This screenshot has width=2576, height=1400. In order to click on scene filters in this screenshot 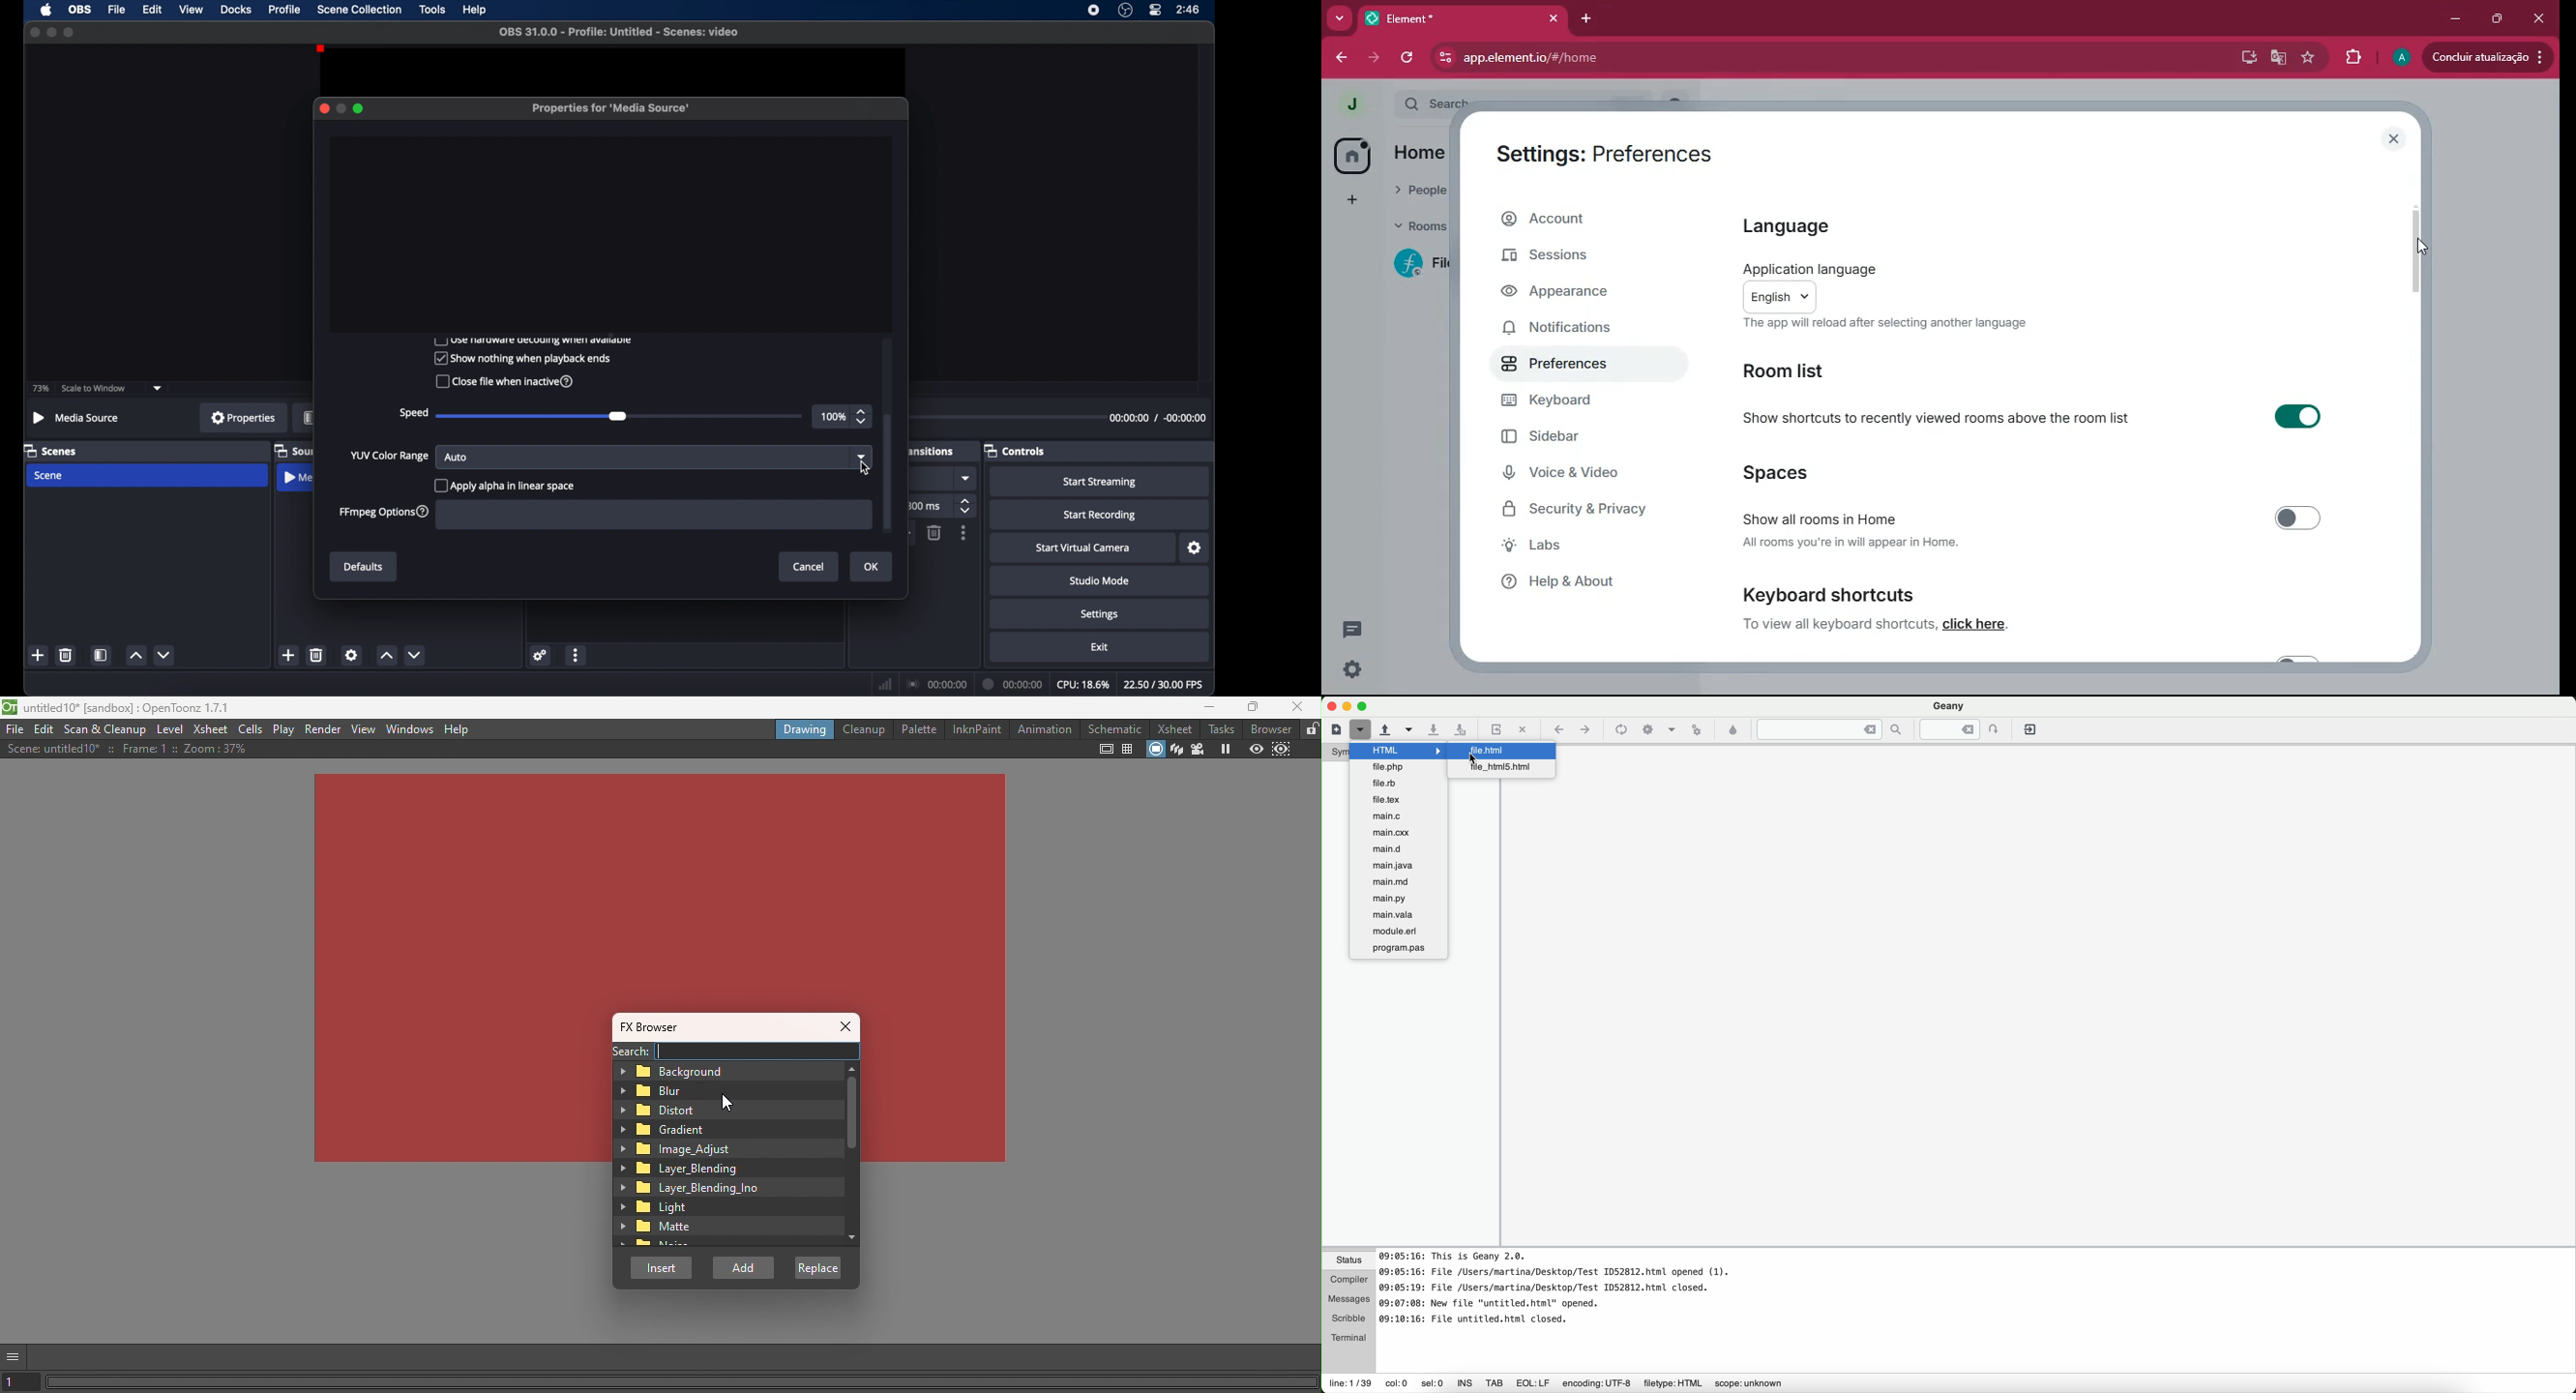, I will do `click(101, 655)`.